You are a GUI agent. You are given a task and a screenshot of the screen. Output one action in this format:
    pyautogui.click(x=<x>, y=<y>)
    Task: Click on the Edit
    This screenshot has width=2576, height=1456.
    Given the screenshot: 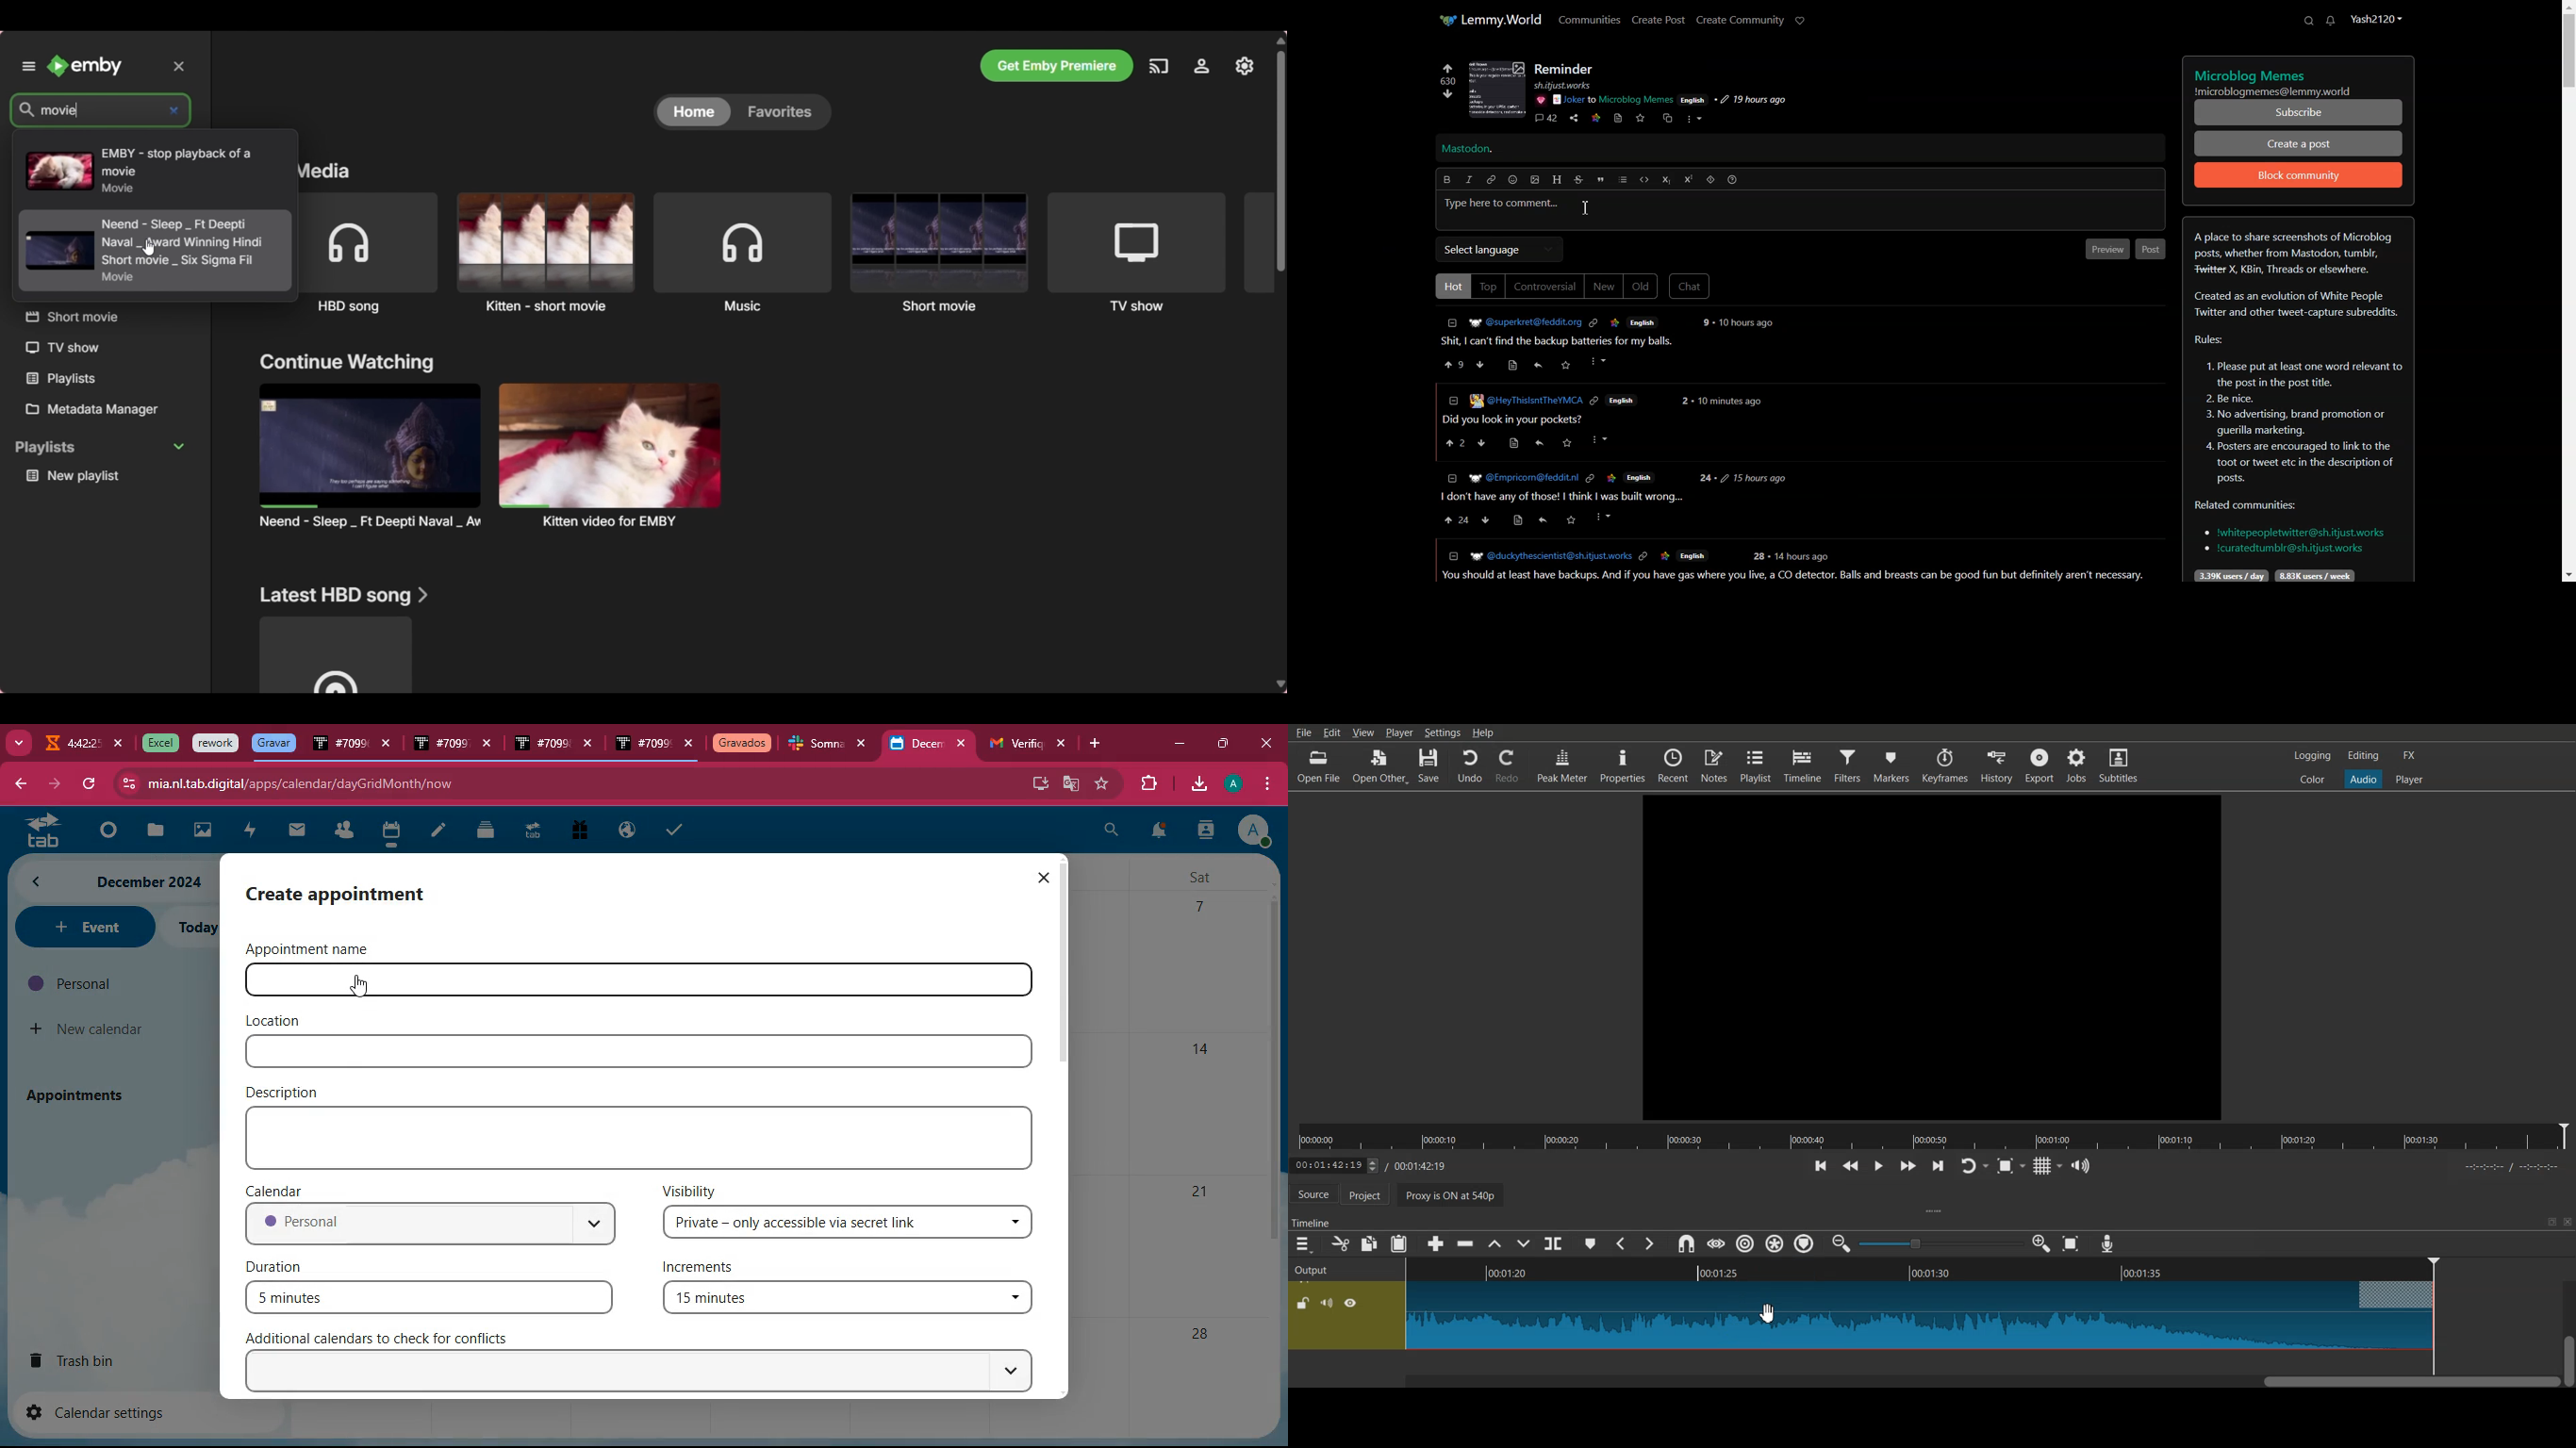 What is the action you would take?
    pyautogui.click(x=1332, y=733)
    